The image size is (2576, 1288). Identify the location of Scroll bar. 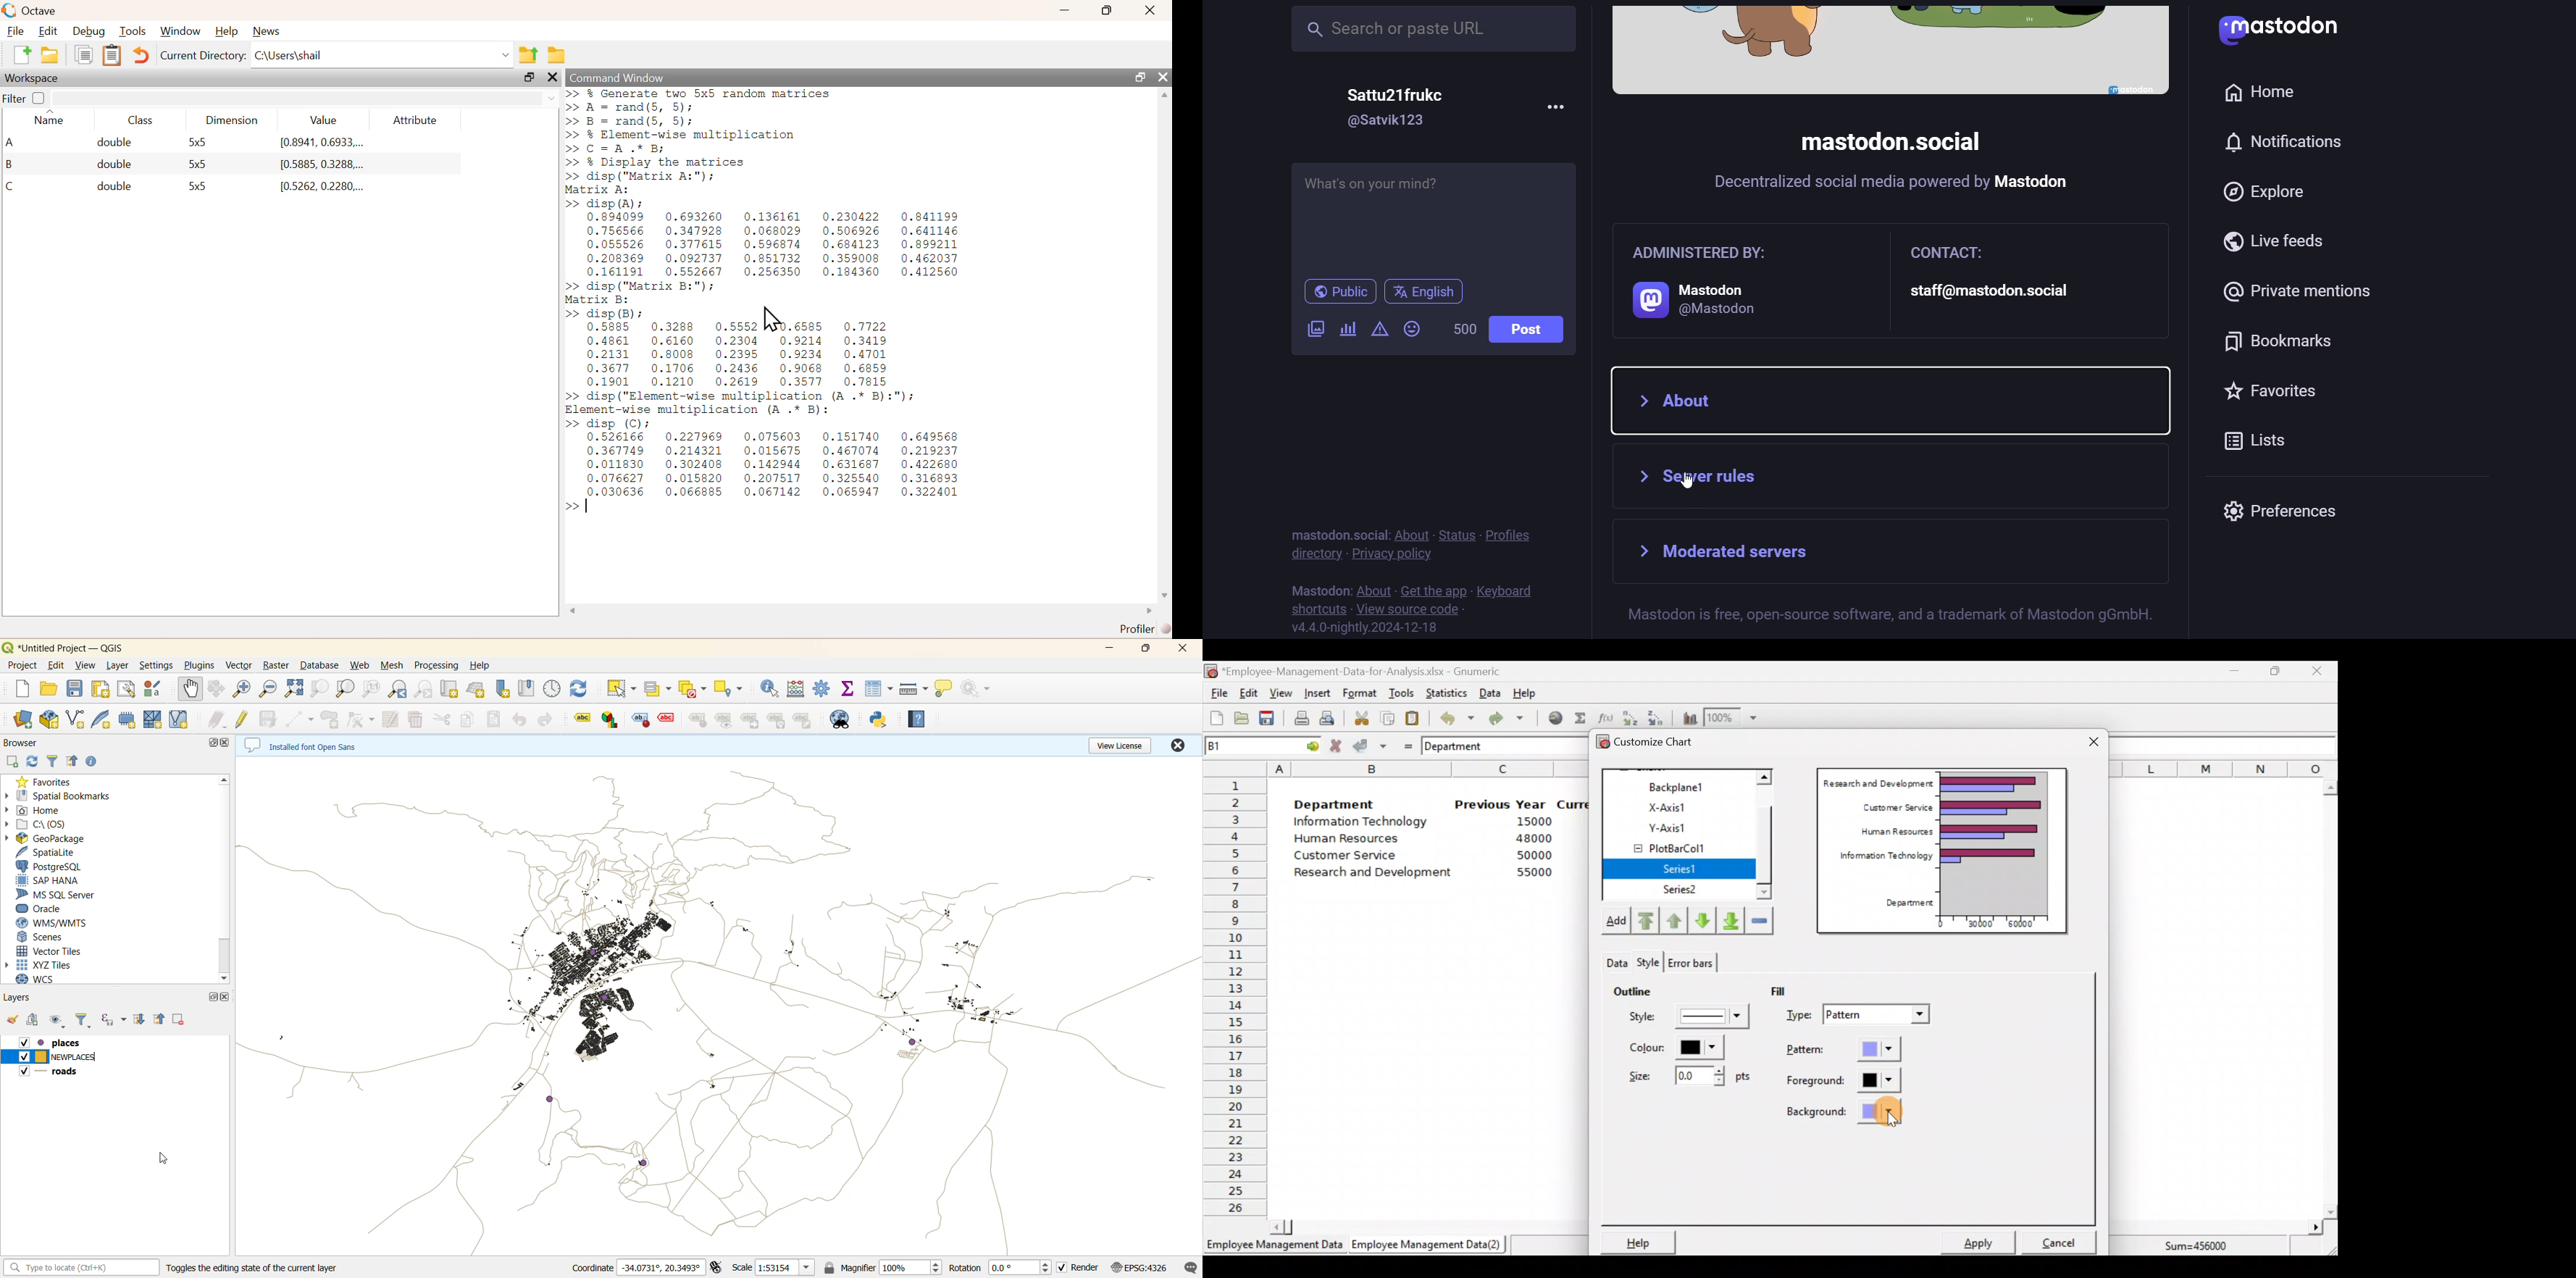
(1770, 836).